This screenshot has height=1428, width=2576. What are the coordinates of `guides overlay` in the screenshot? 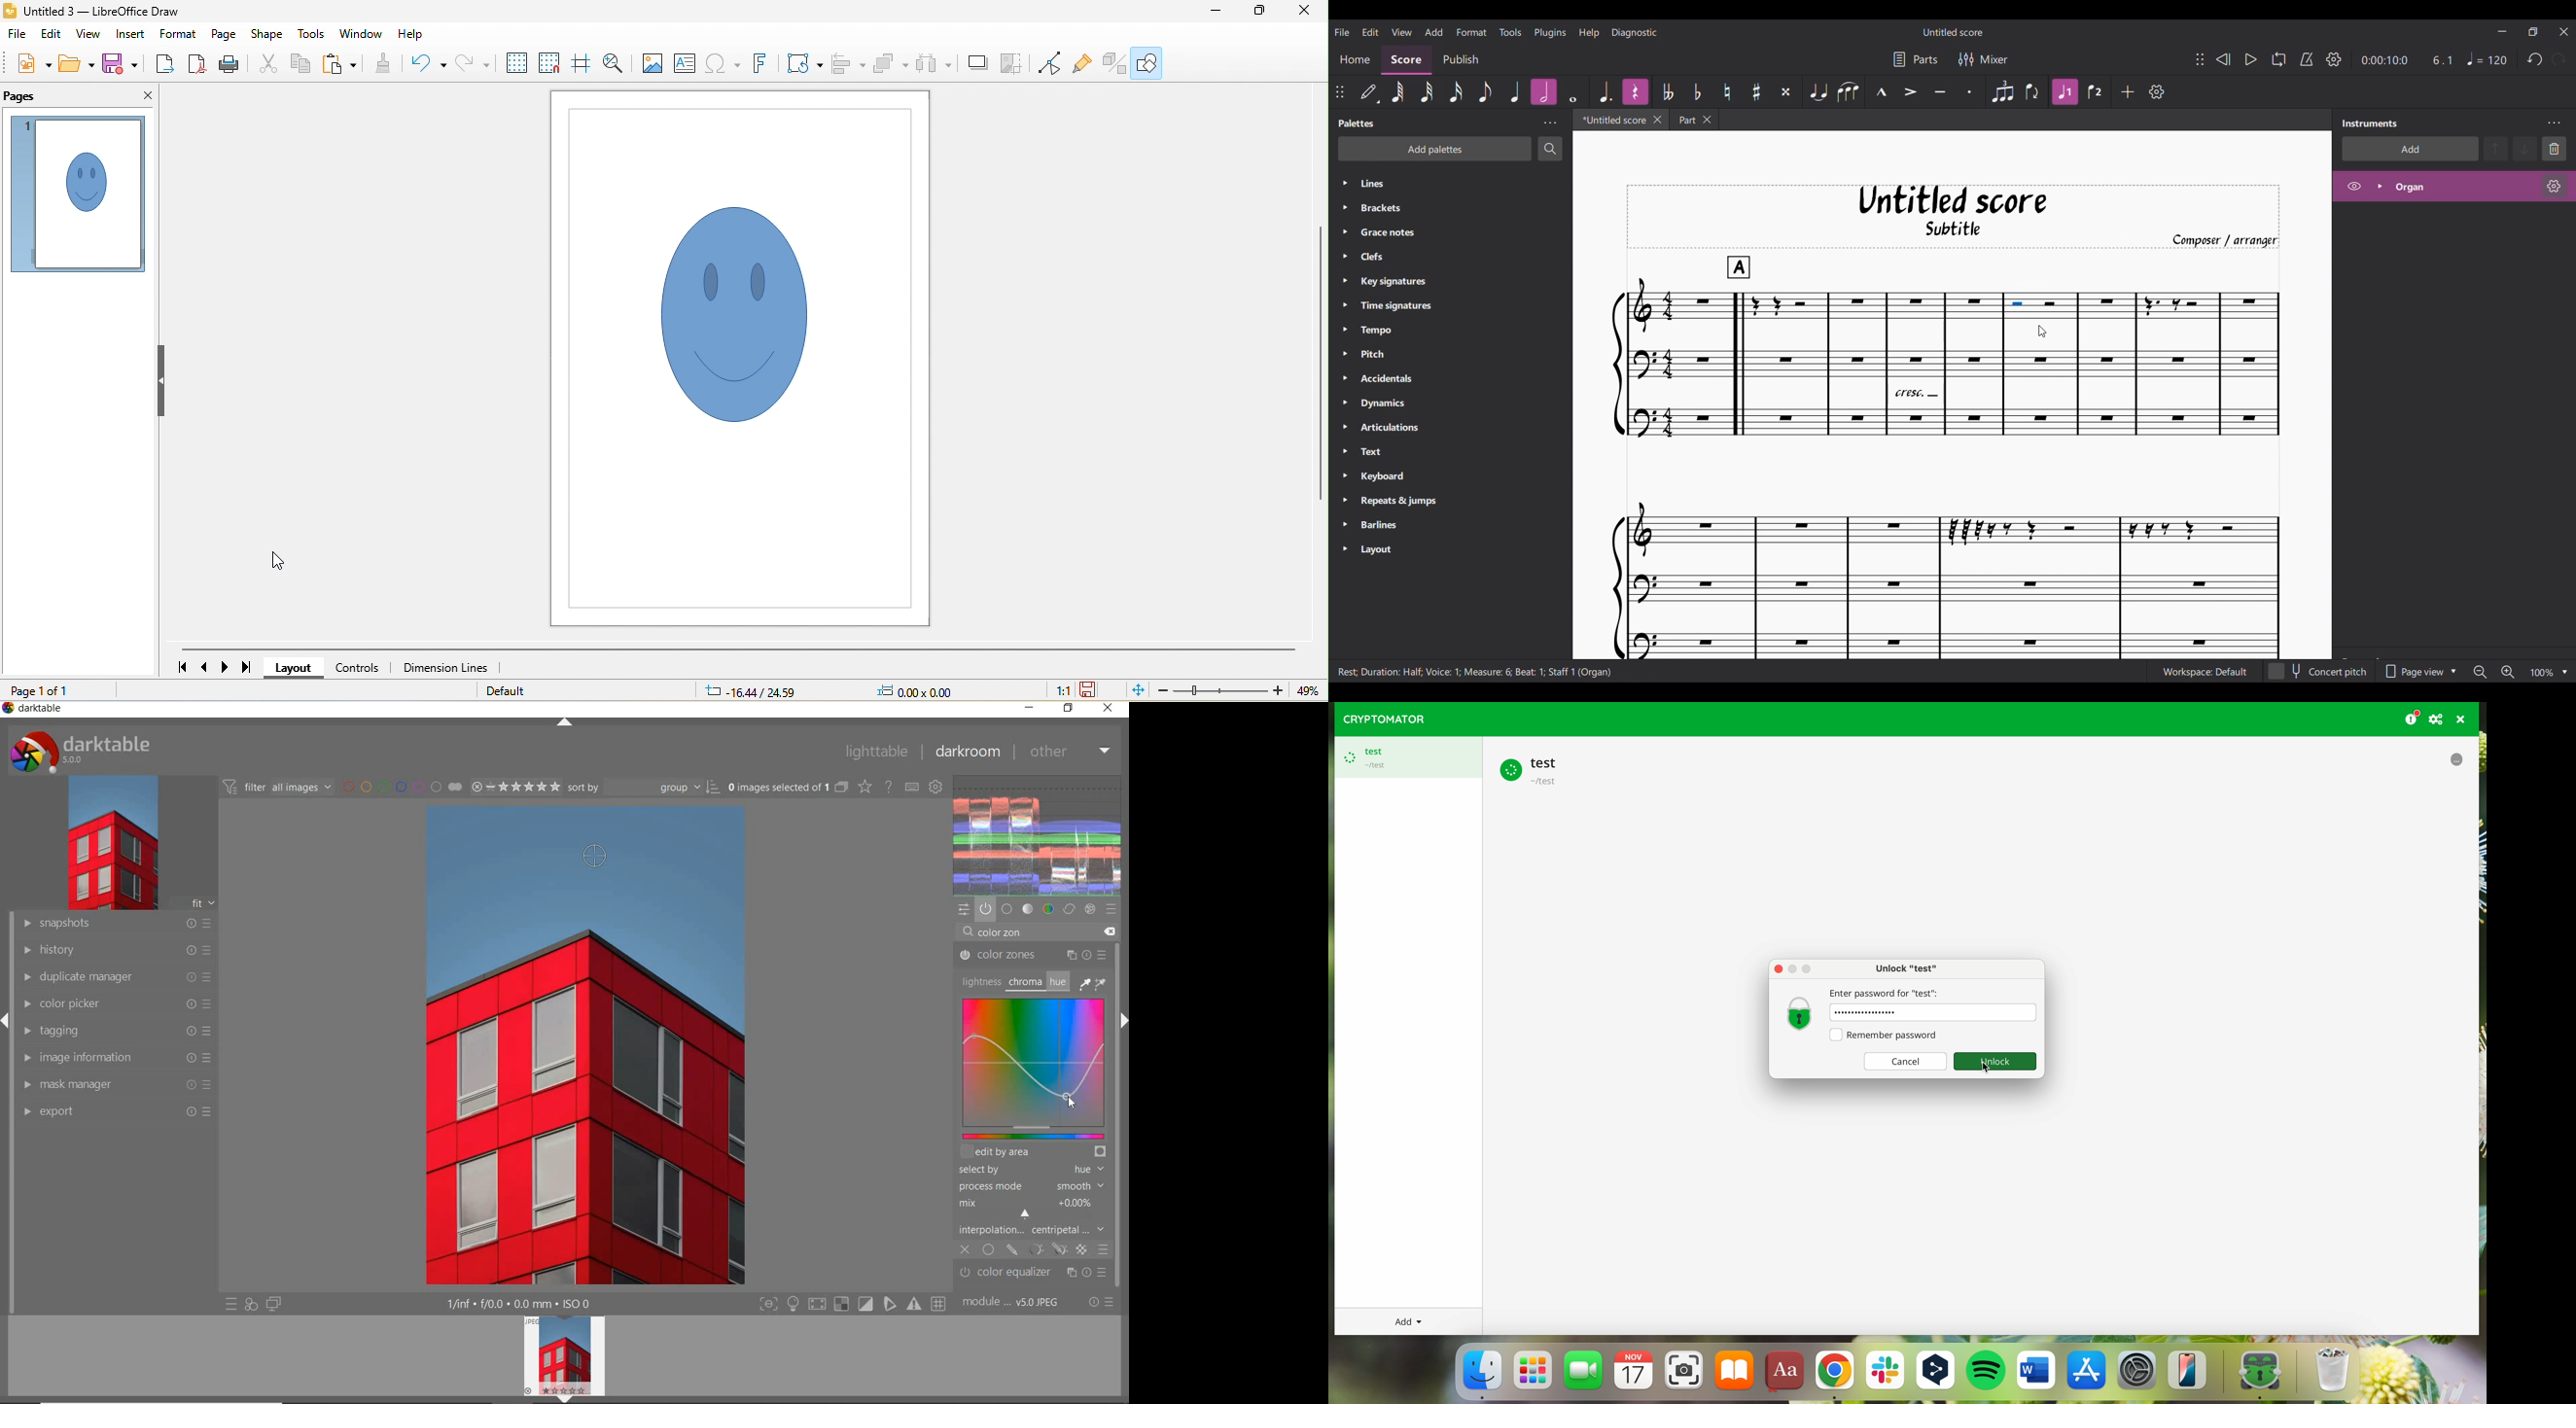 It's located at (890, 1304).